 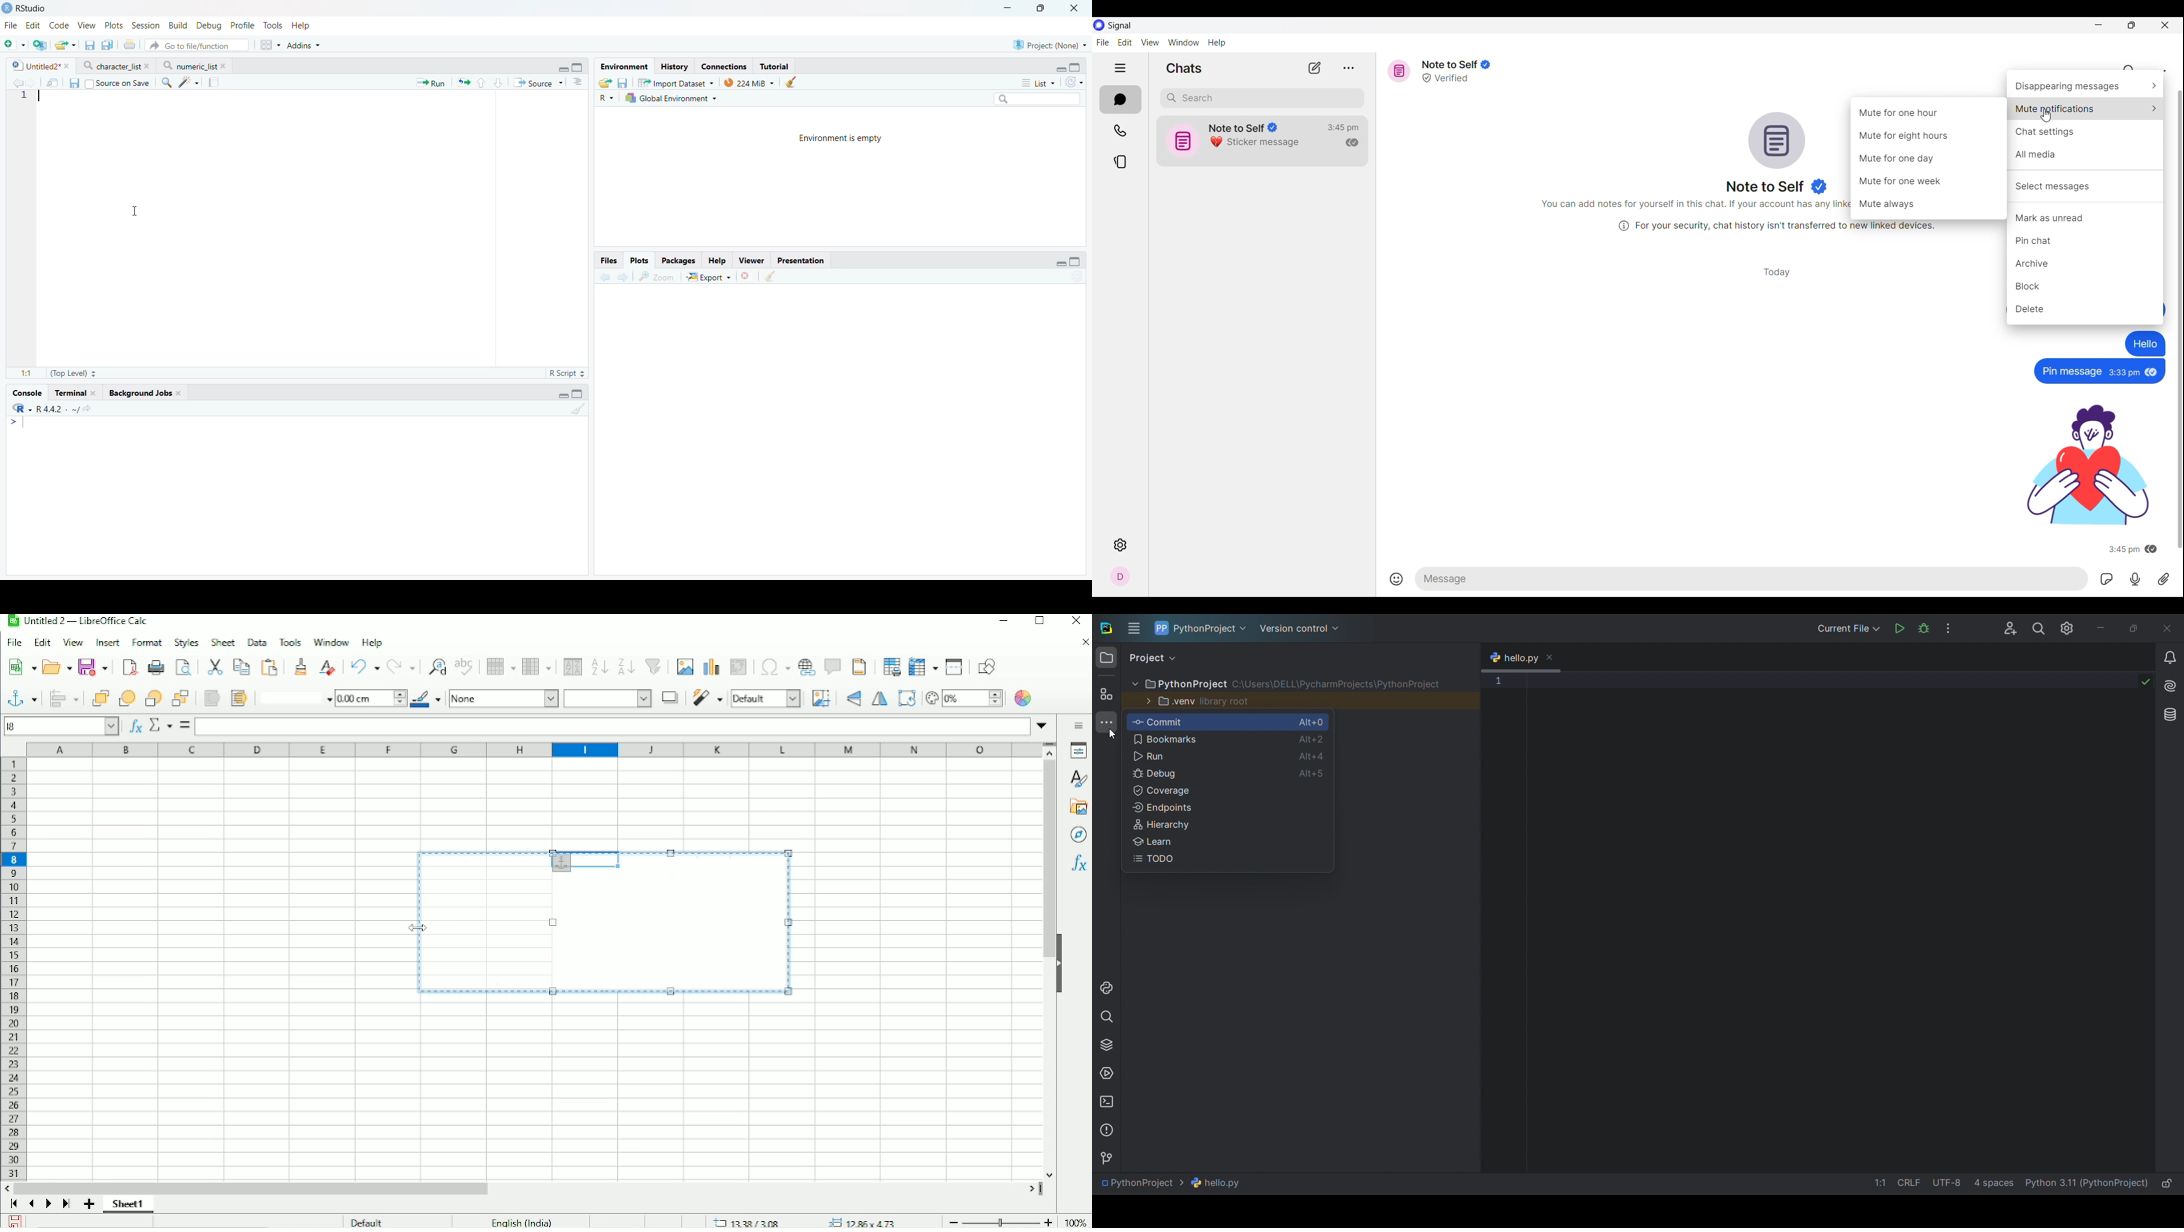 I want to click on Go to previous source location, so click(x=16, y=82).